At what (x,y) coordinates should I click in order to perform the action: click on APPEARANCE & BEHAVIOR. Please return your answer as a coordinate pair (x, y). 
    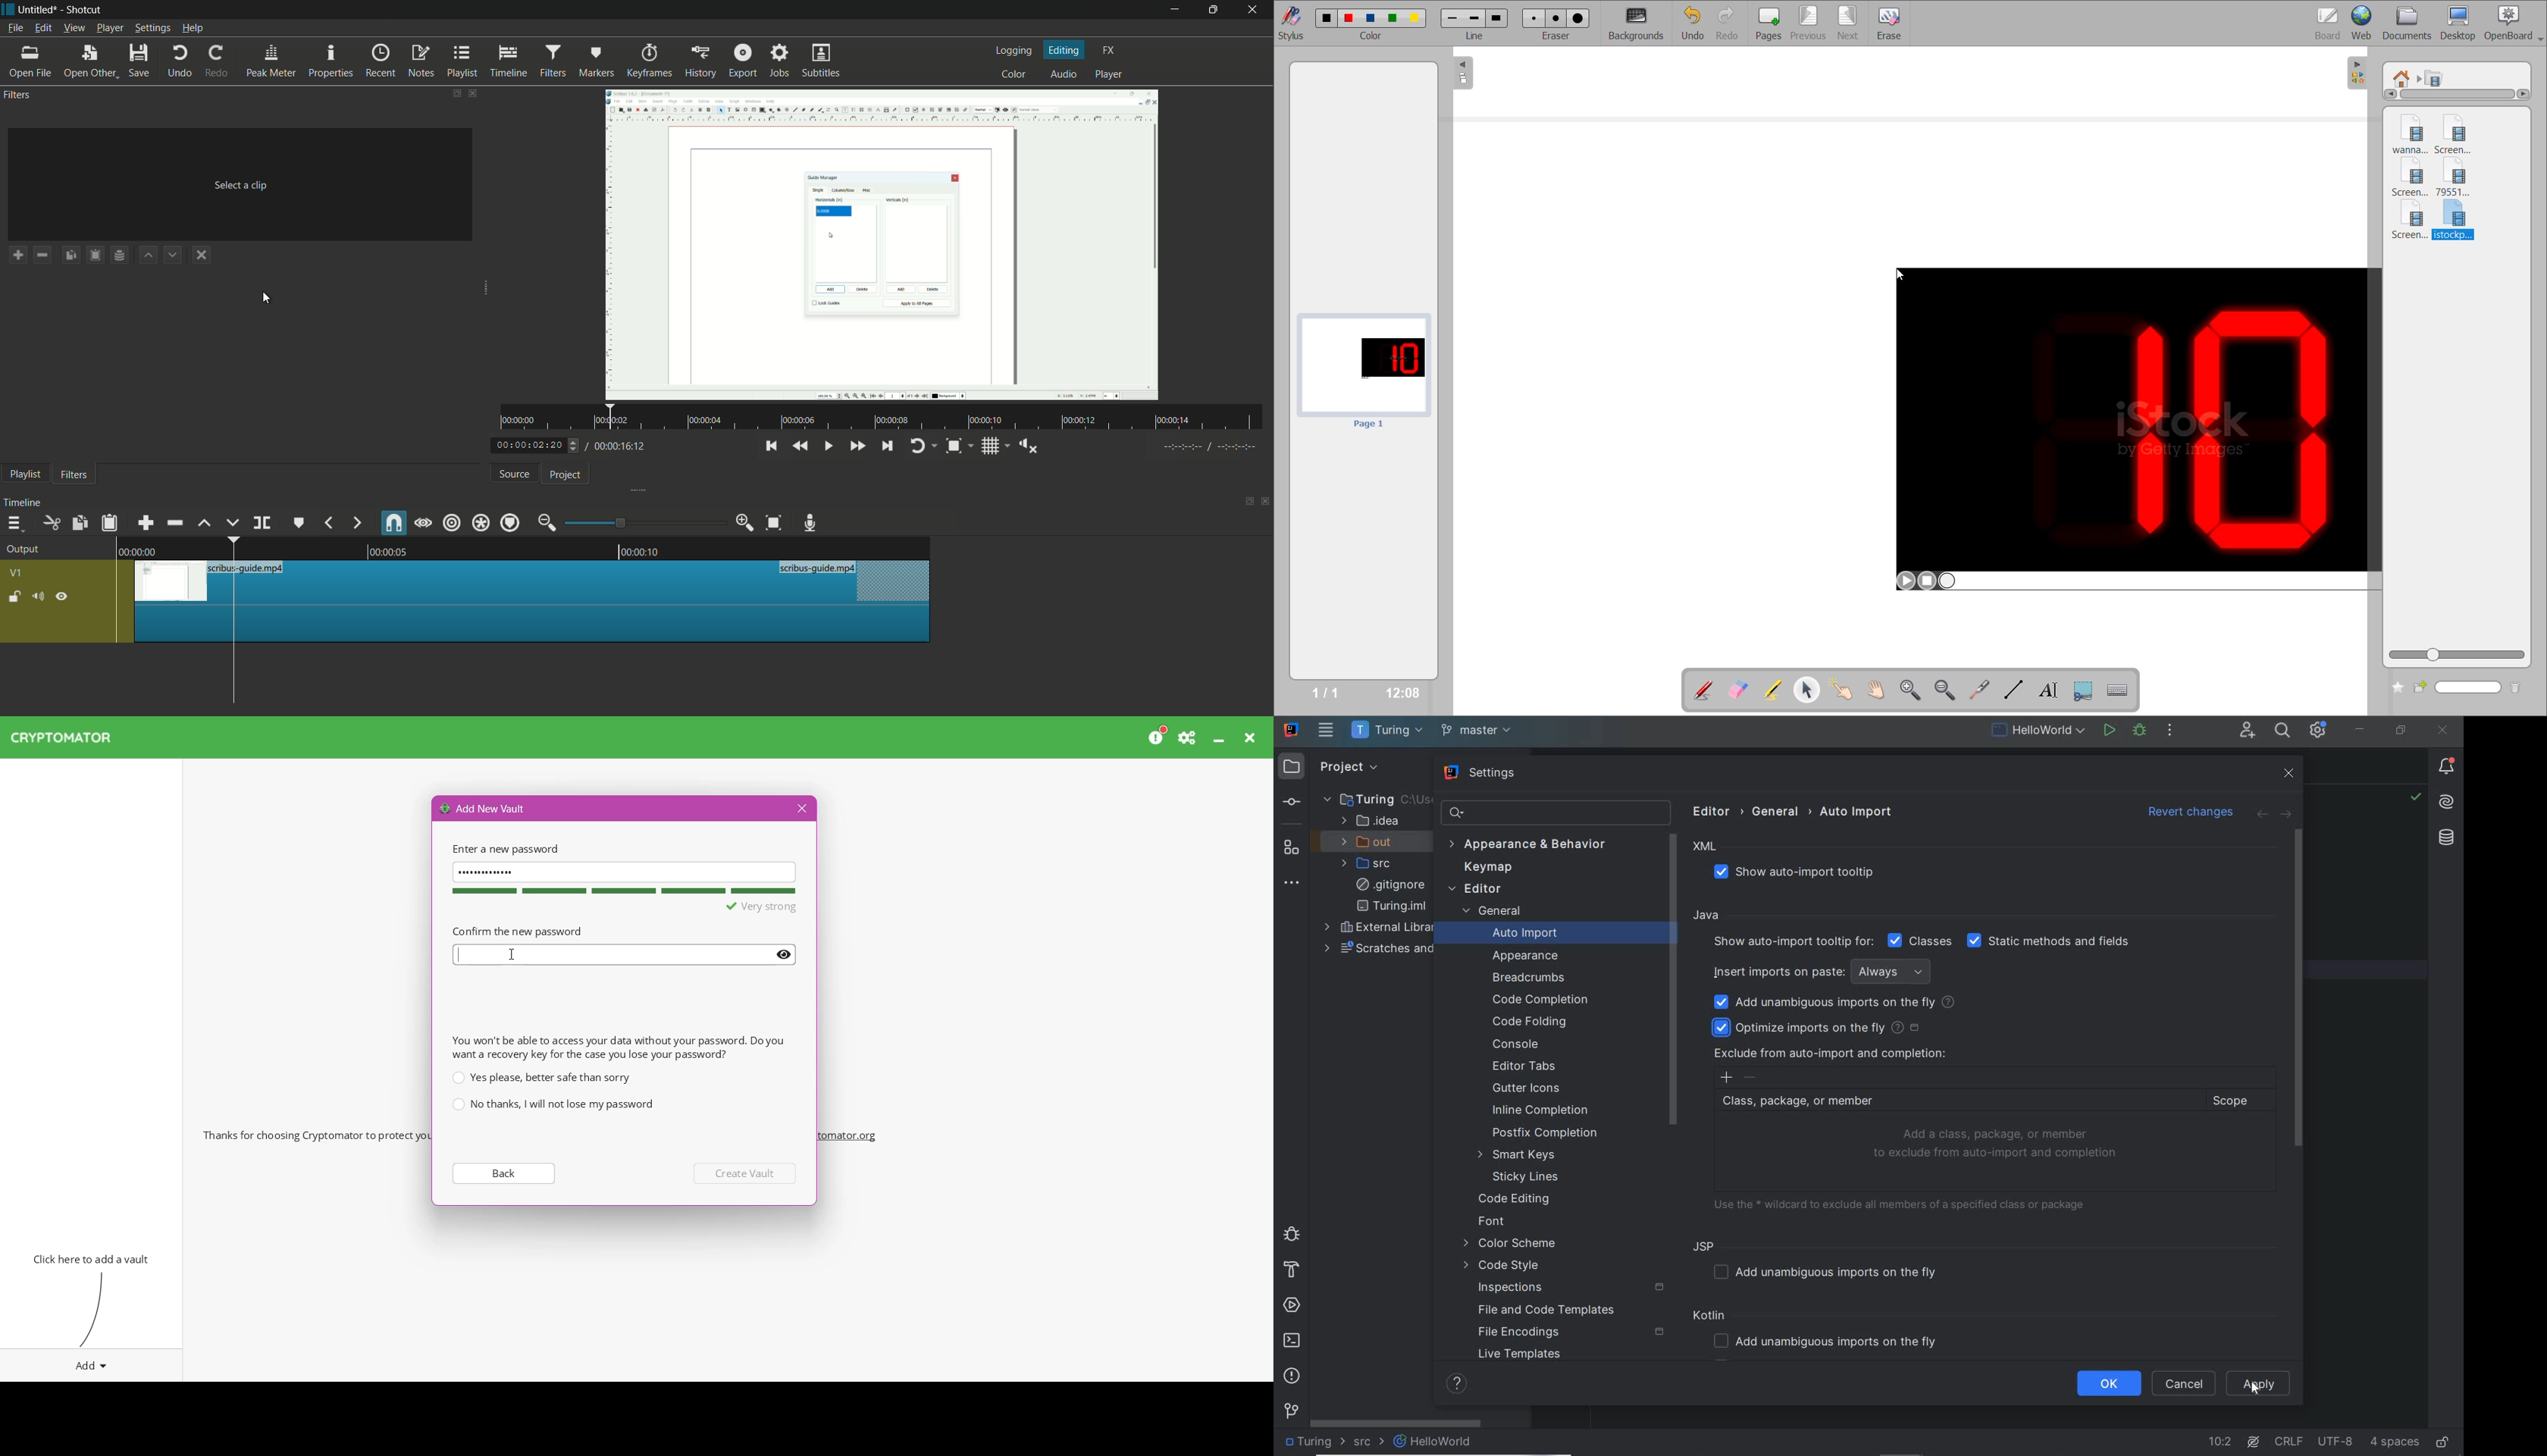
    Looking at the image, I should click on (1534, 845).